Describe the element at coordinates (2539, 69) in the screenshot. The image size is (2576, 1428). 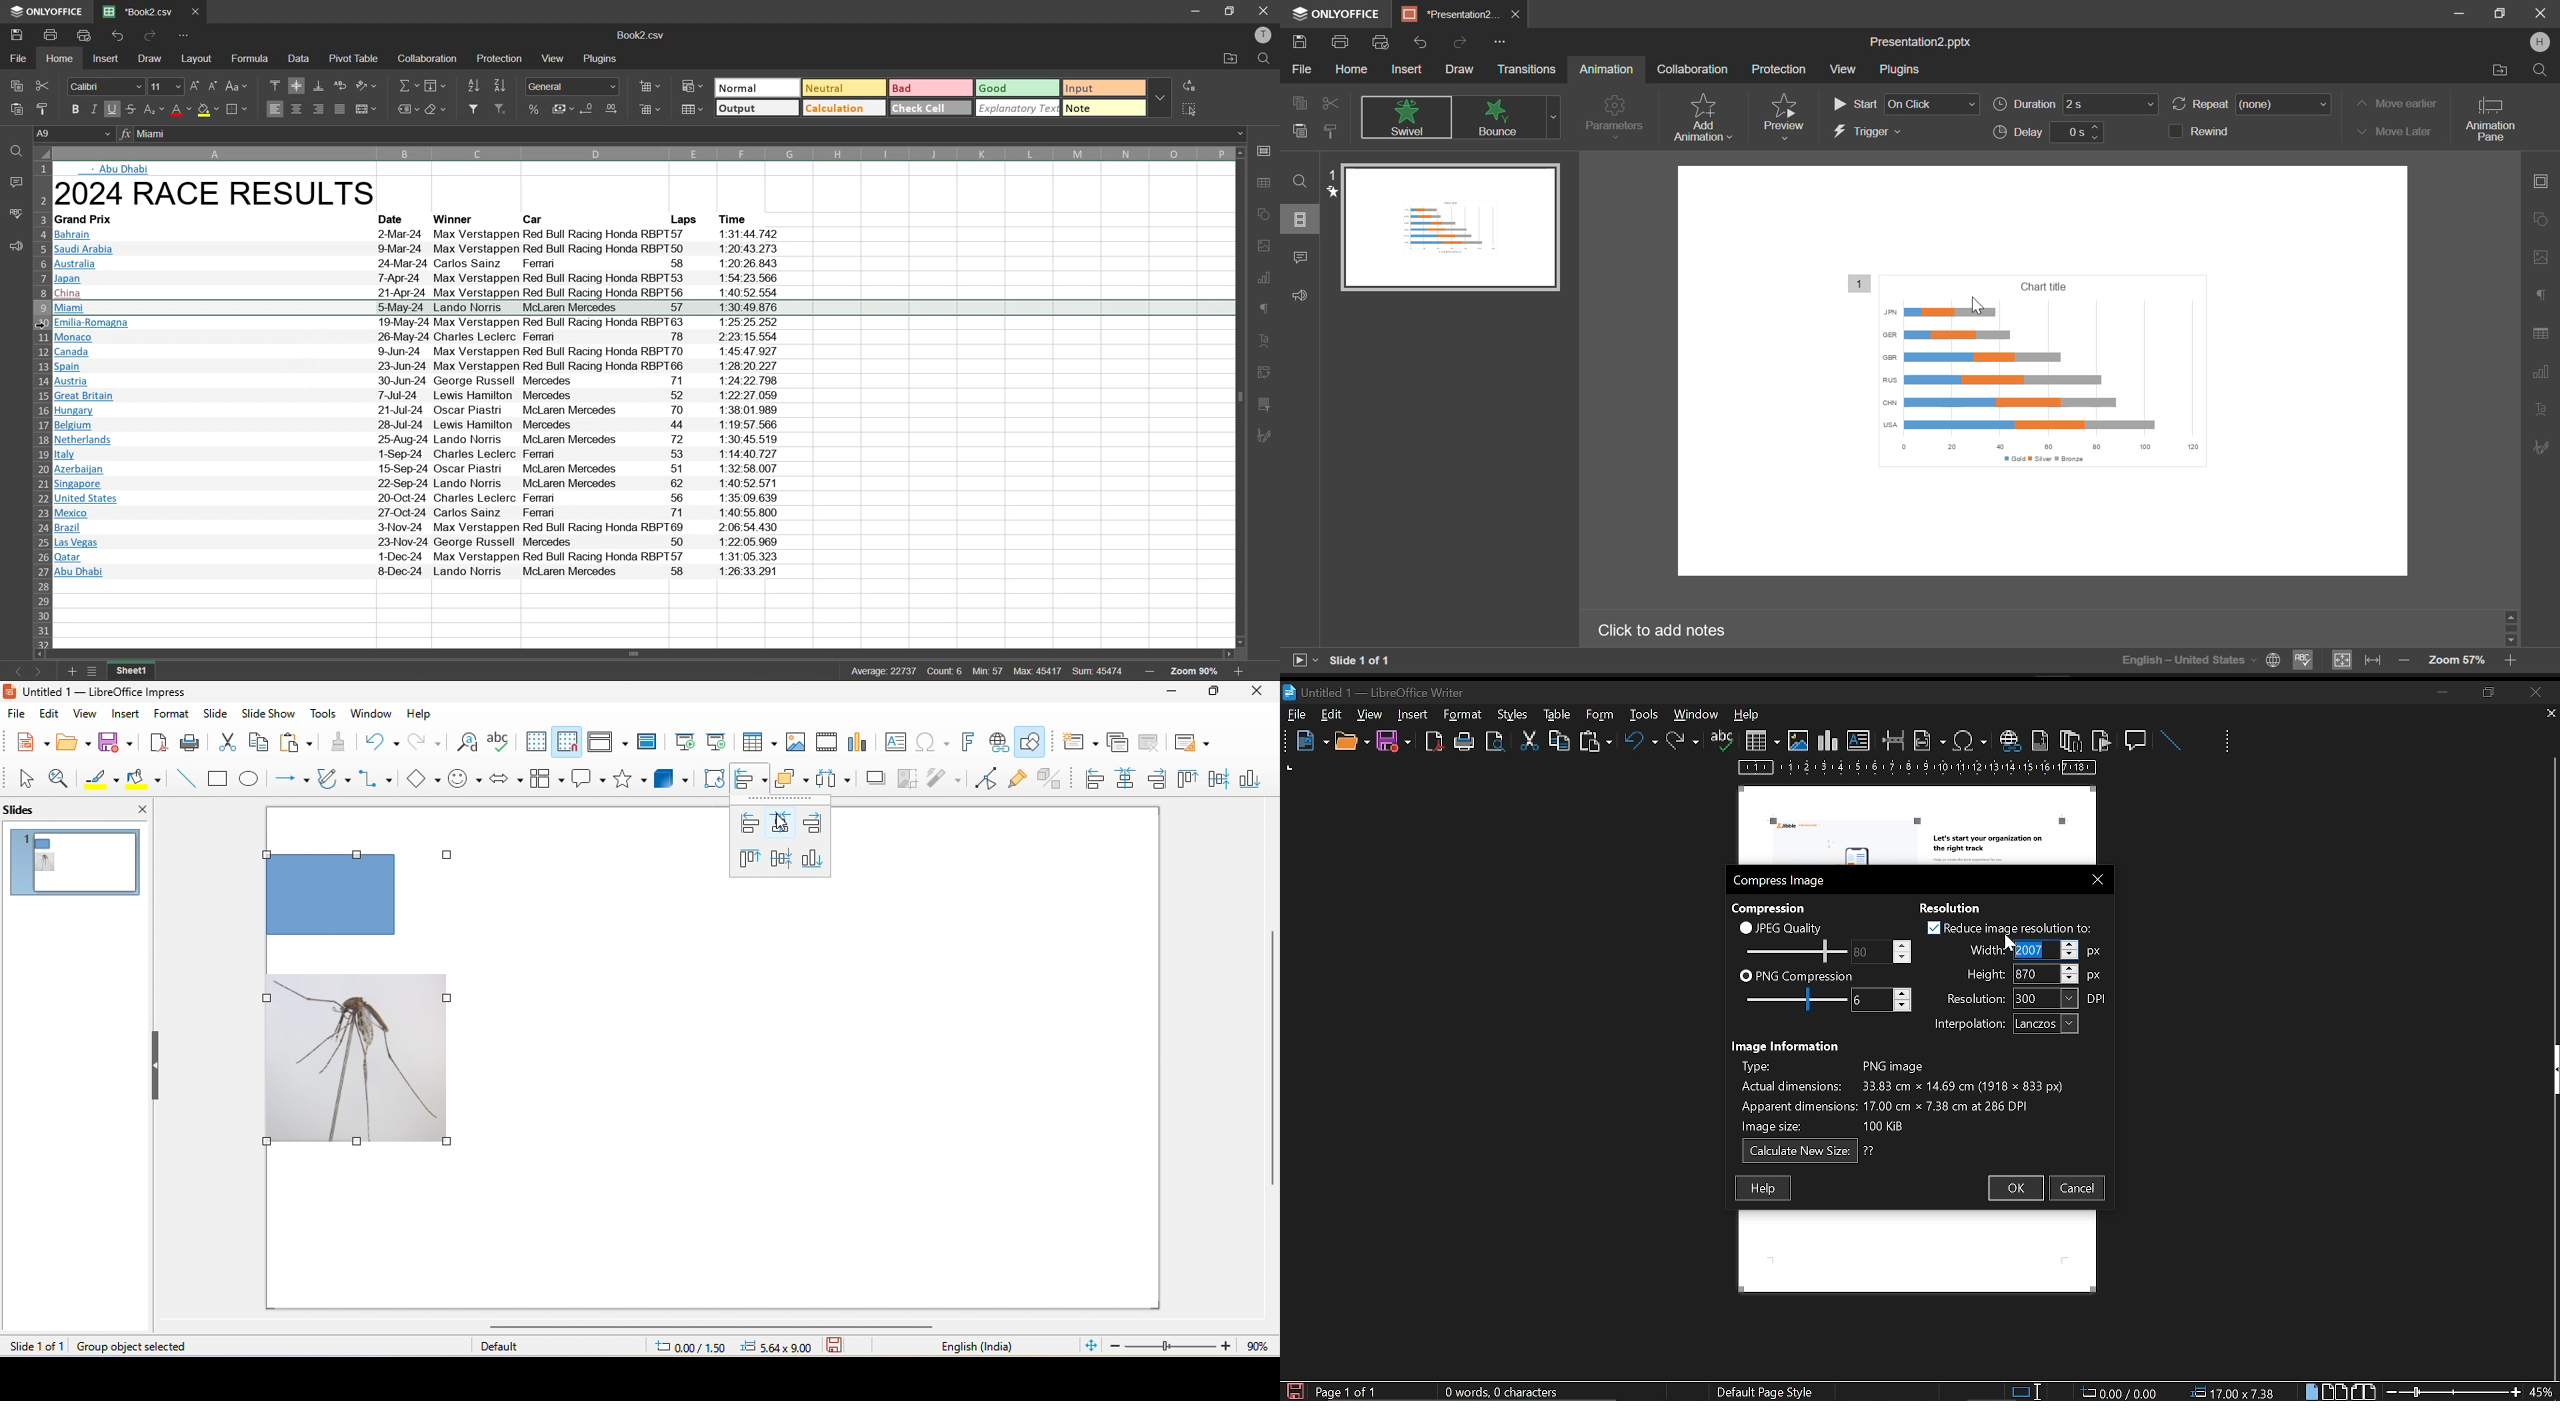
I see `Search` at that location.